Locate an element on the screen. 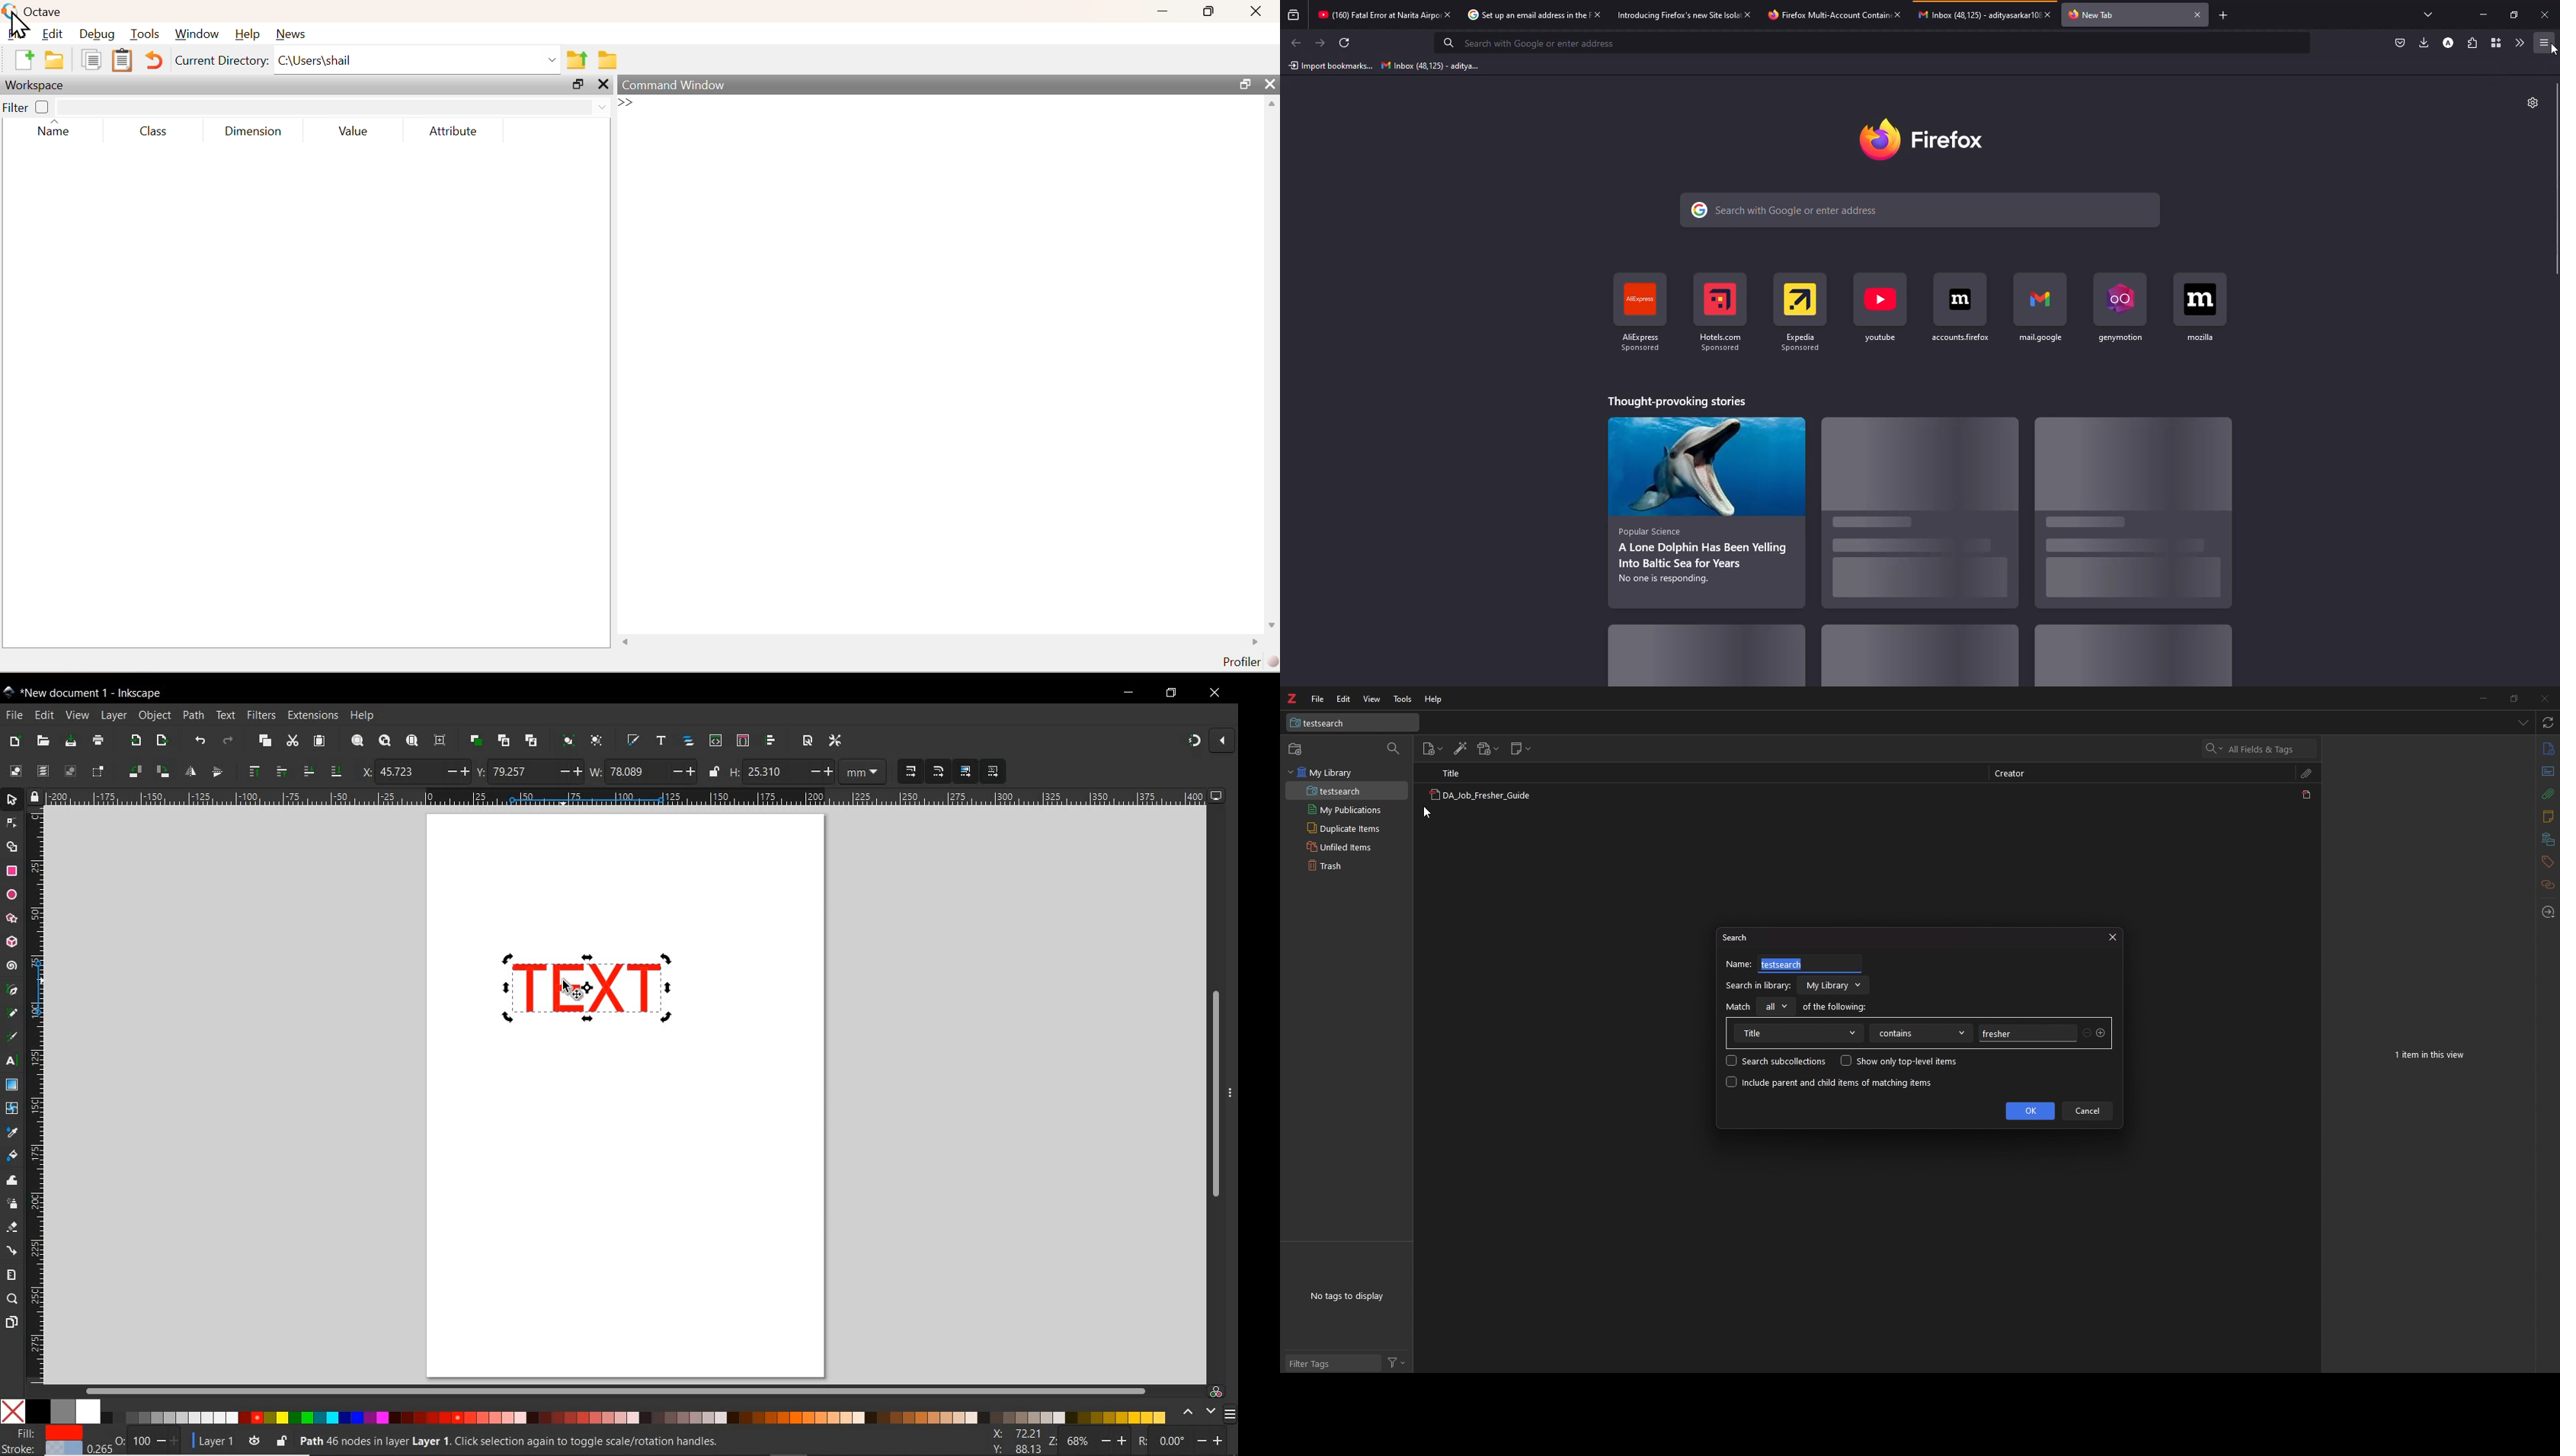 The height and width of the screenshot is (1456, 2576). File is located at coordinates (17, 34).